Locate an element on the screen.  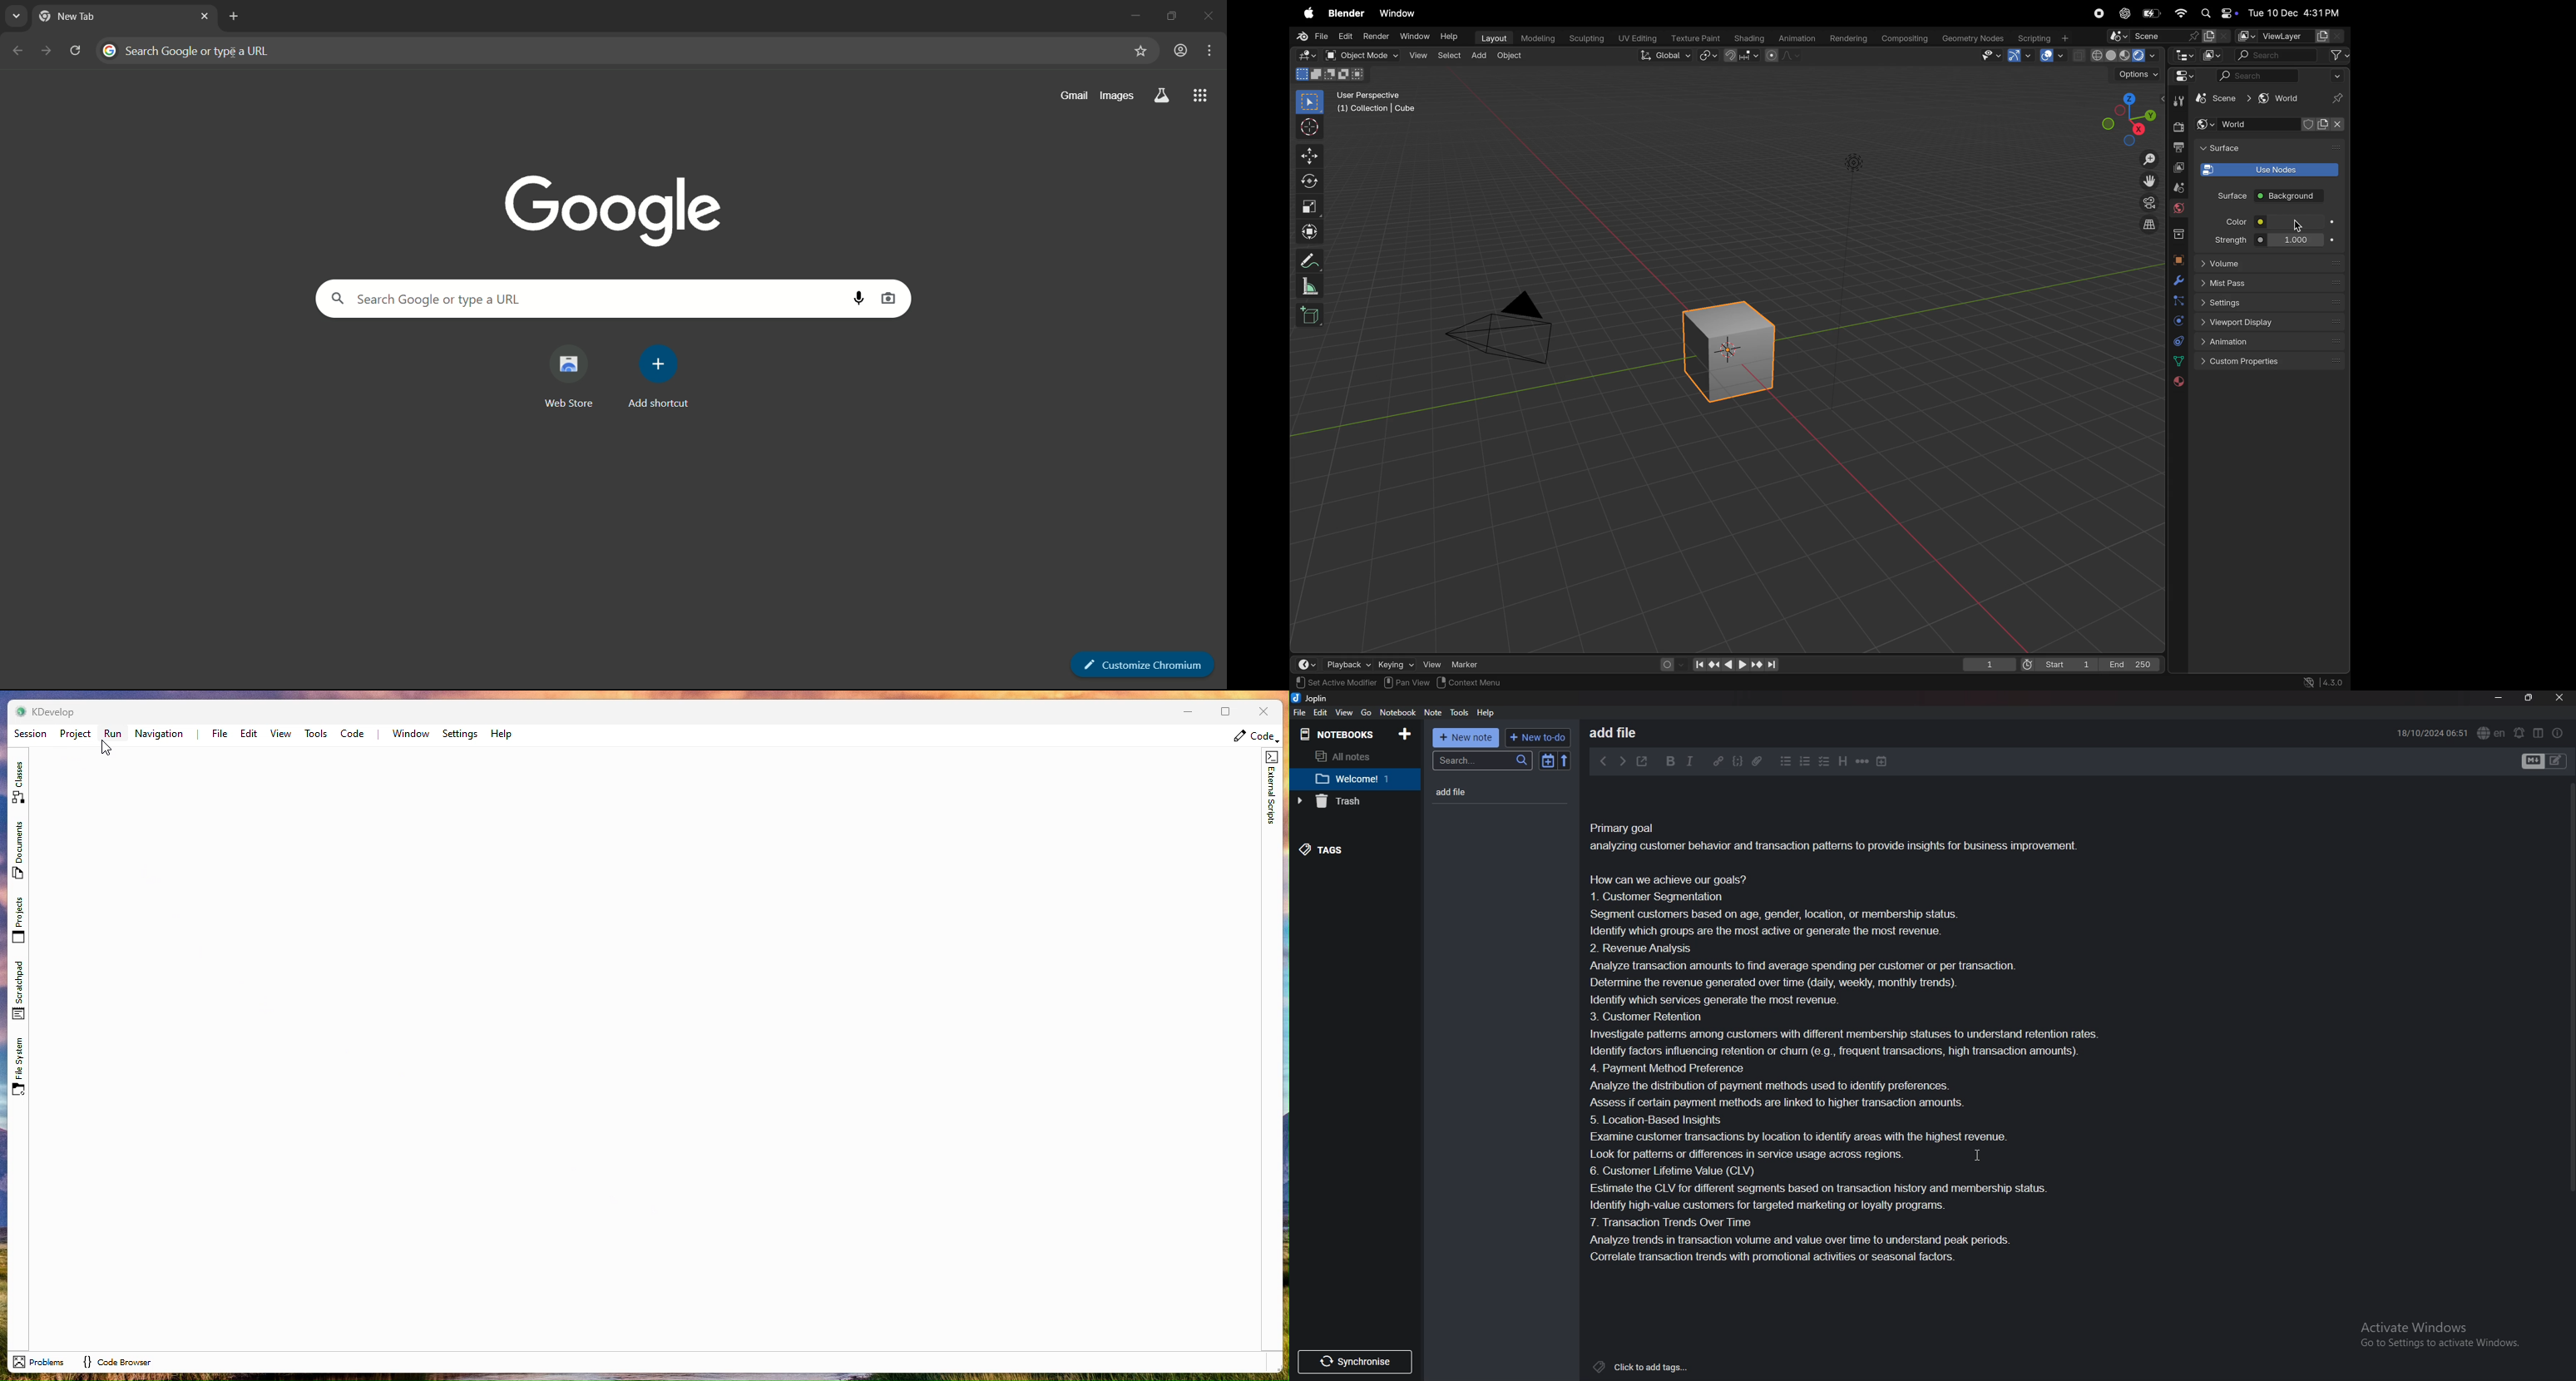
close is located at coordinates (1213, 16).